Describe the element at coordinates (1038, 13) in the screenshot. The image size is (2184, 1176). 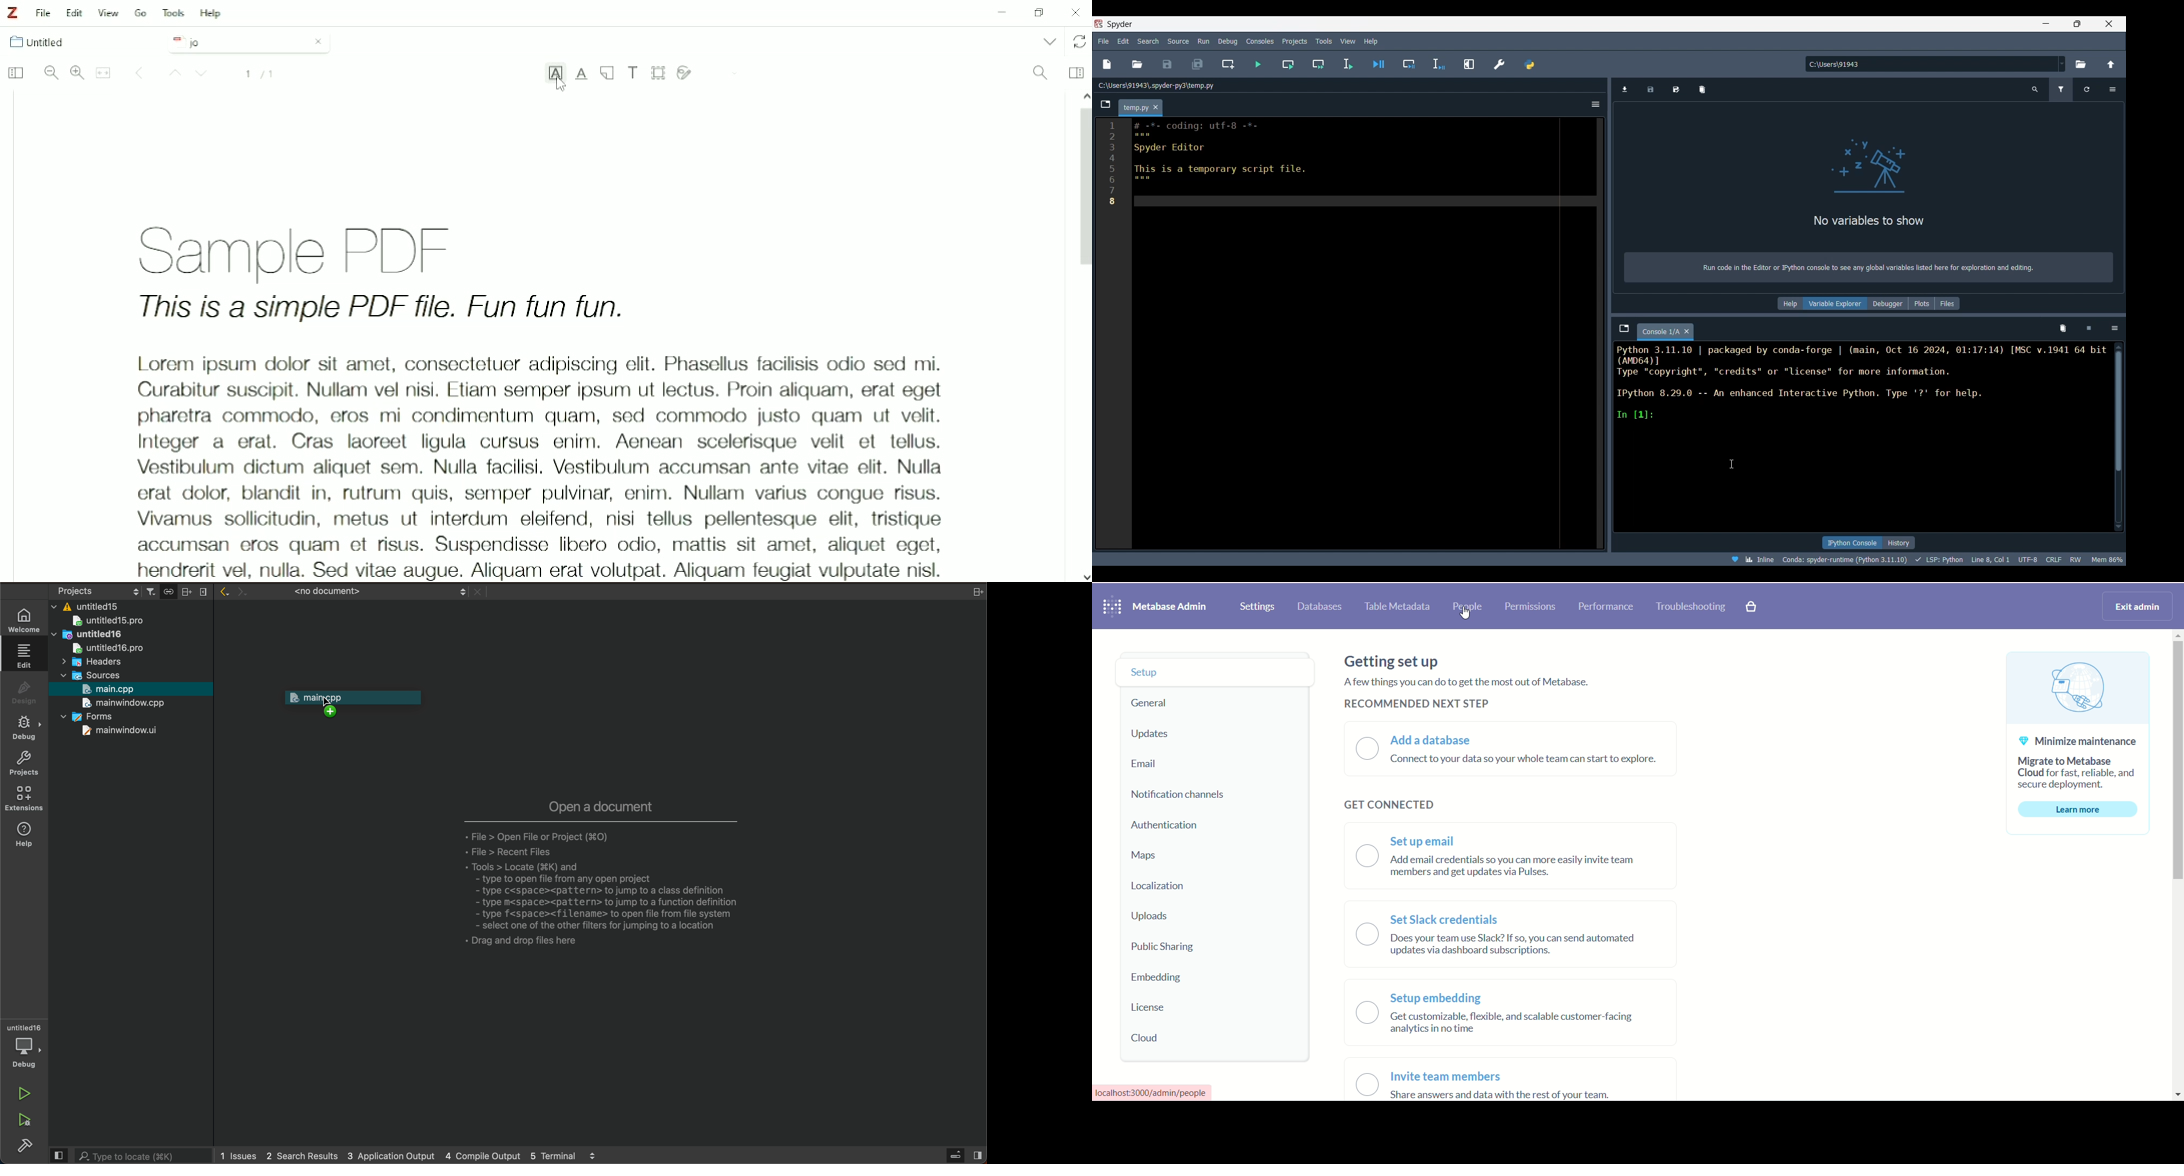
I see `Restore down` at that location.